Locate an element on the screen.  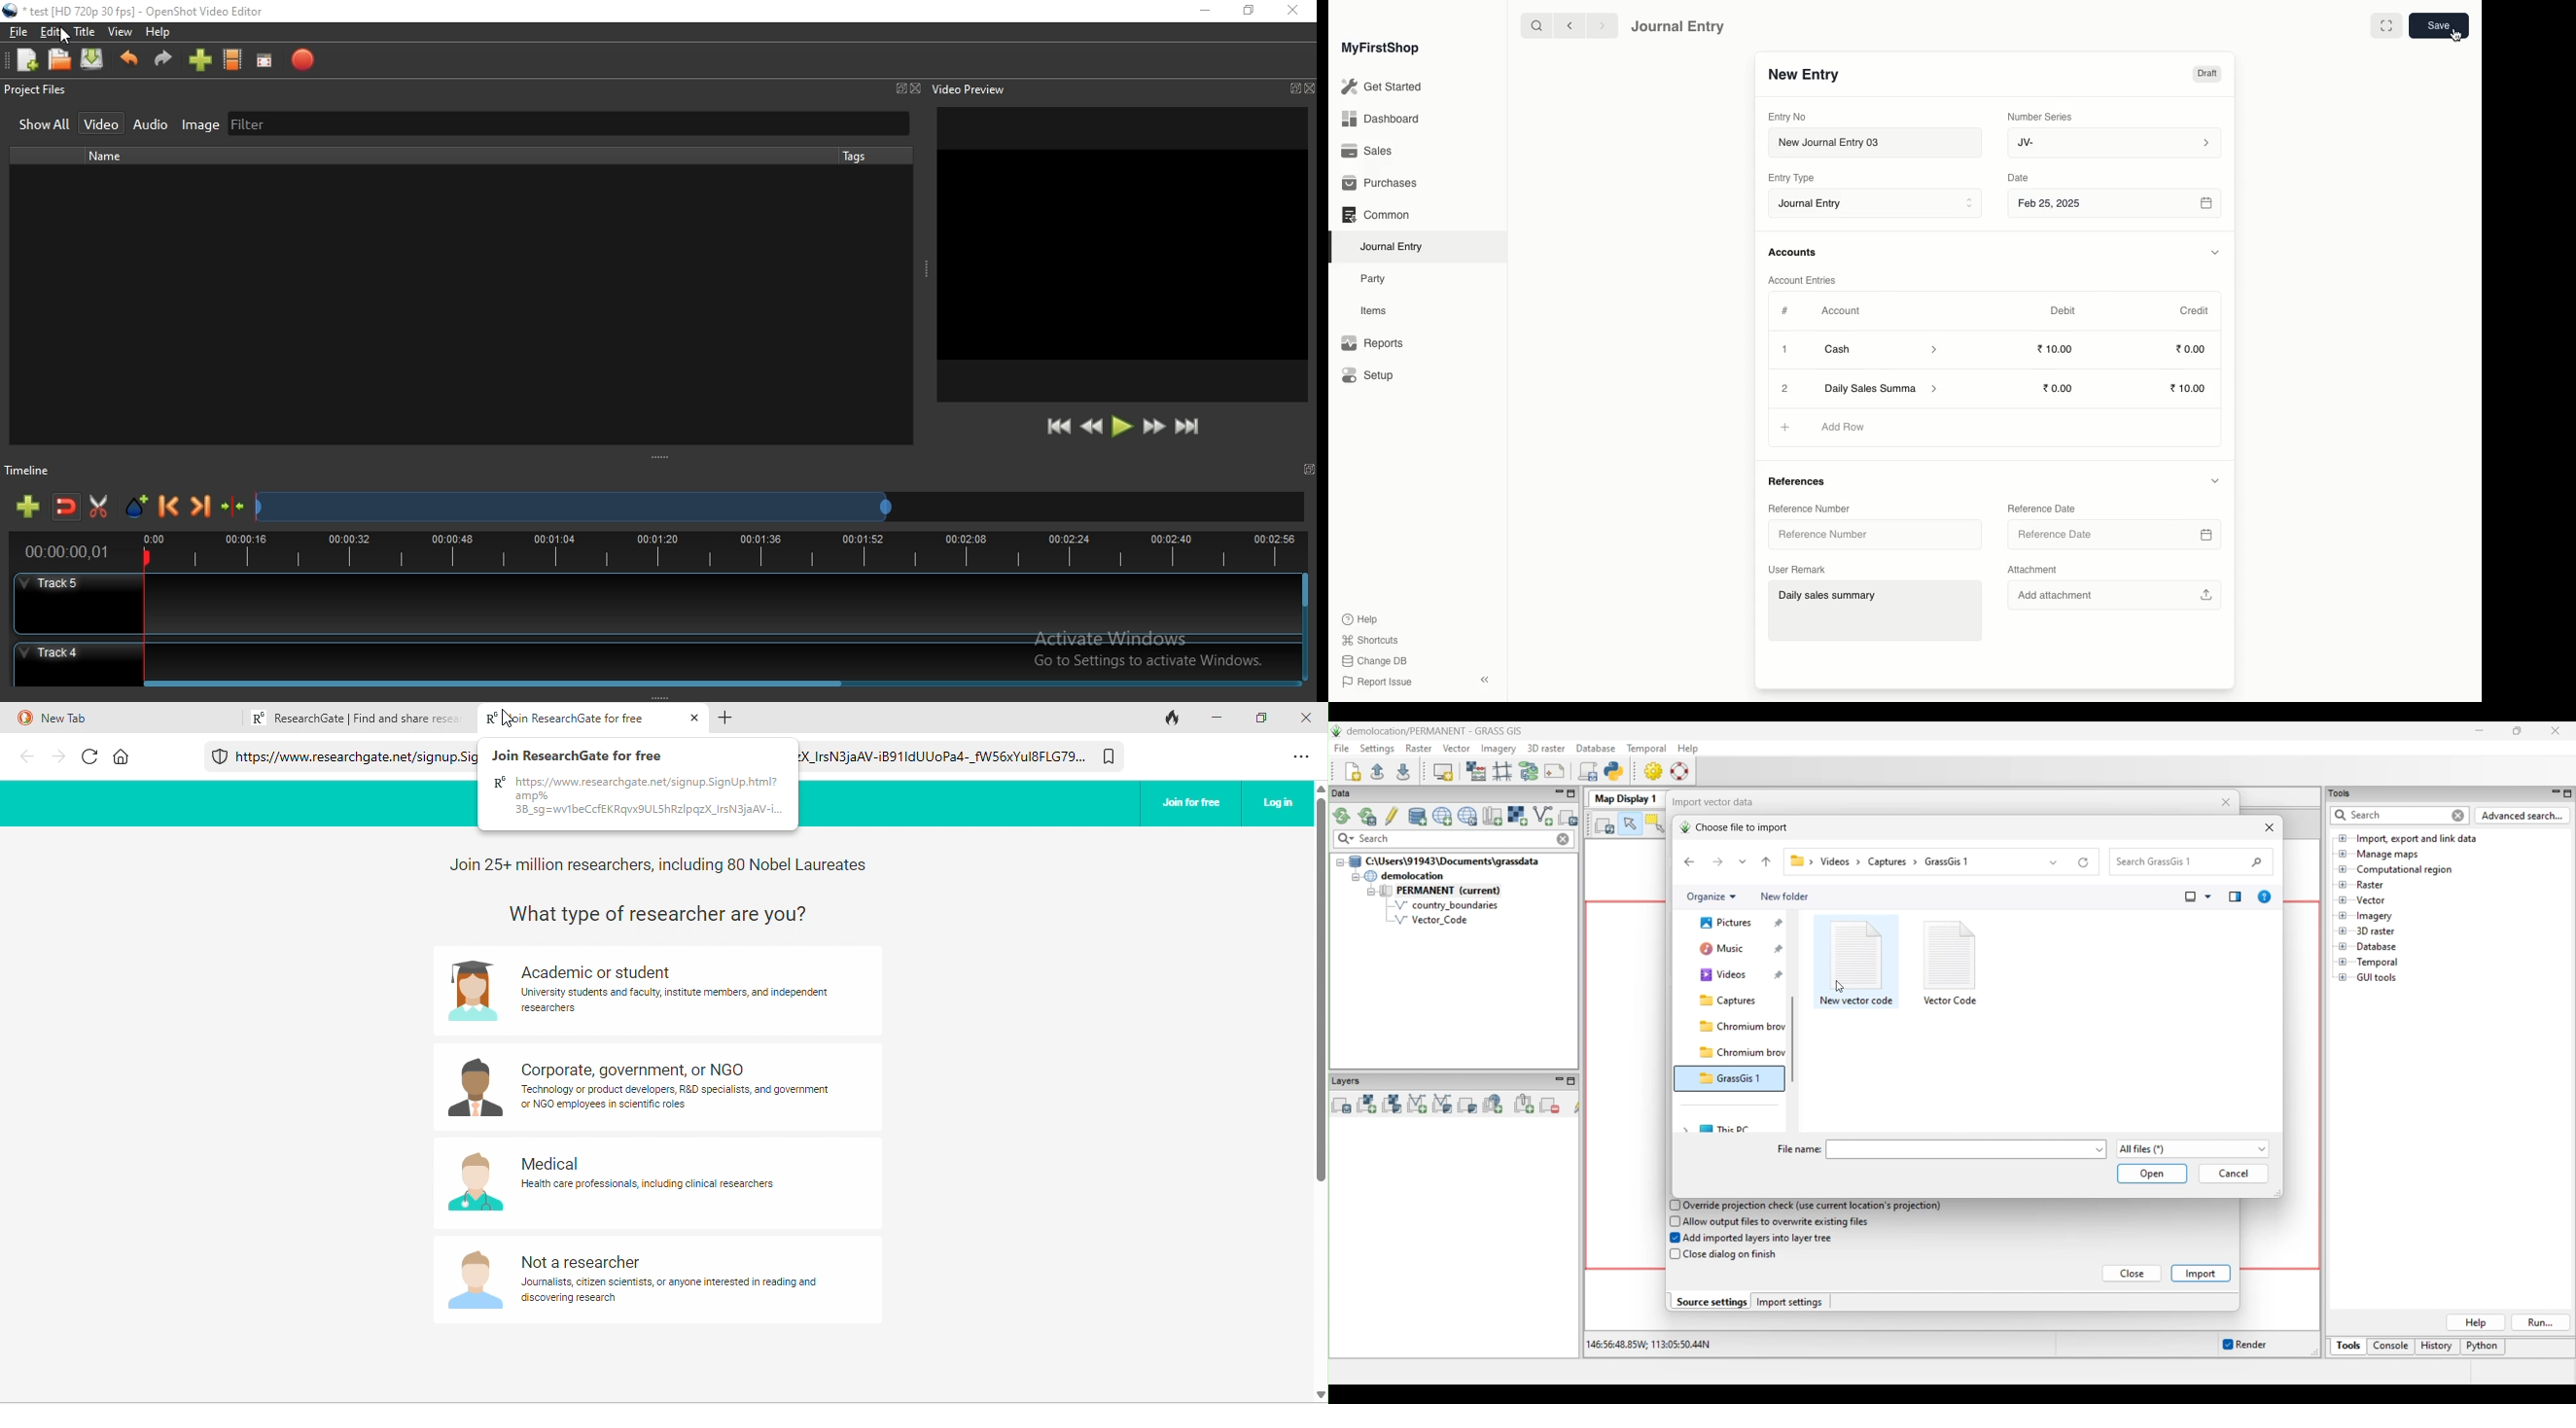
Jump to end is located at coordinates (1189, 427).